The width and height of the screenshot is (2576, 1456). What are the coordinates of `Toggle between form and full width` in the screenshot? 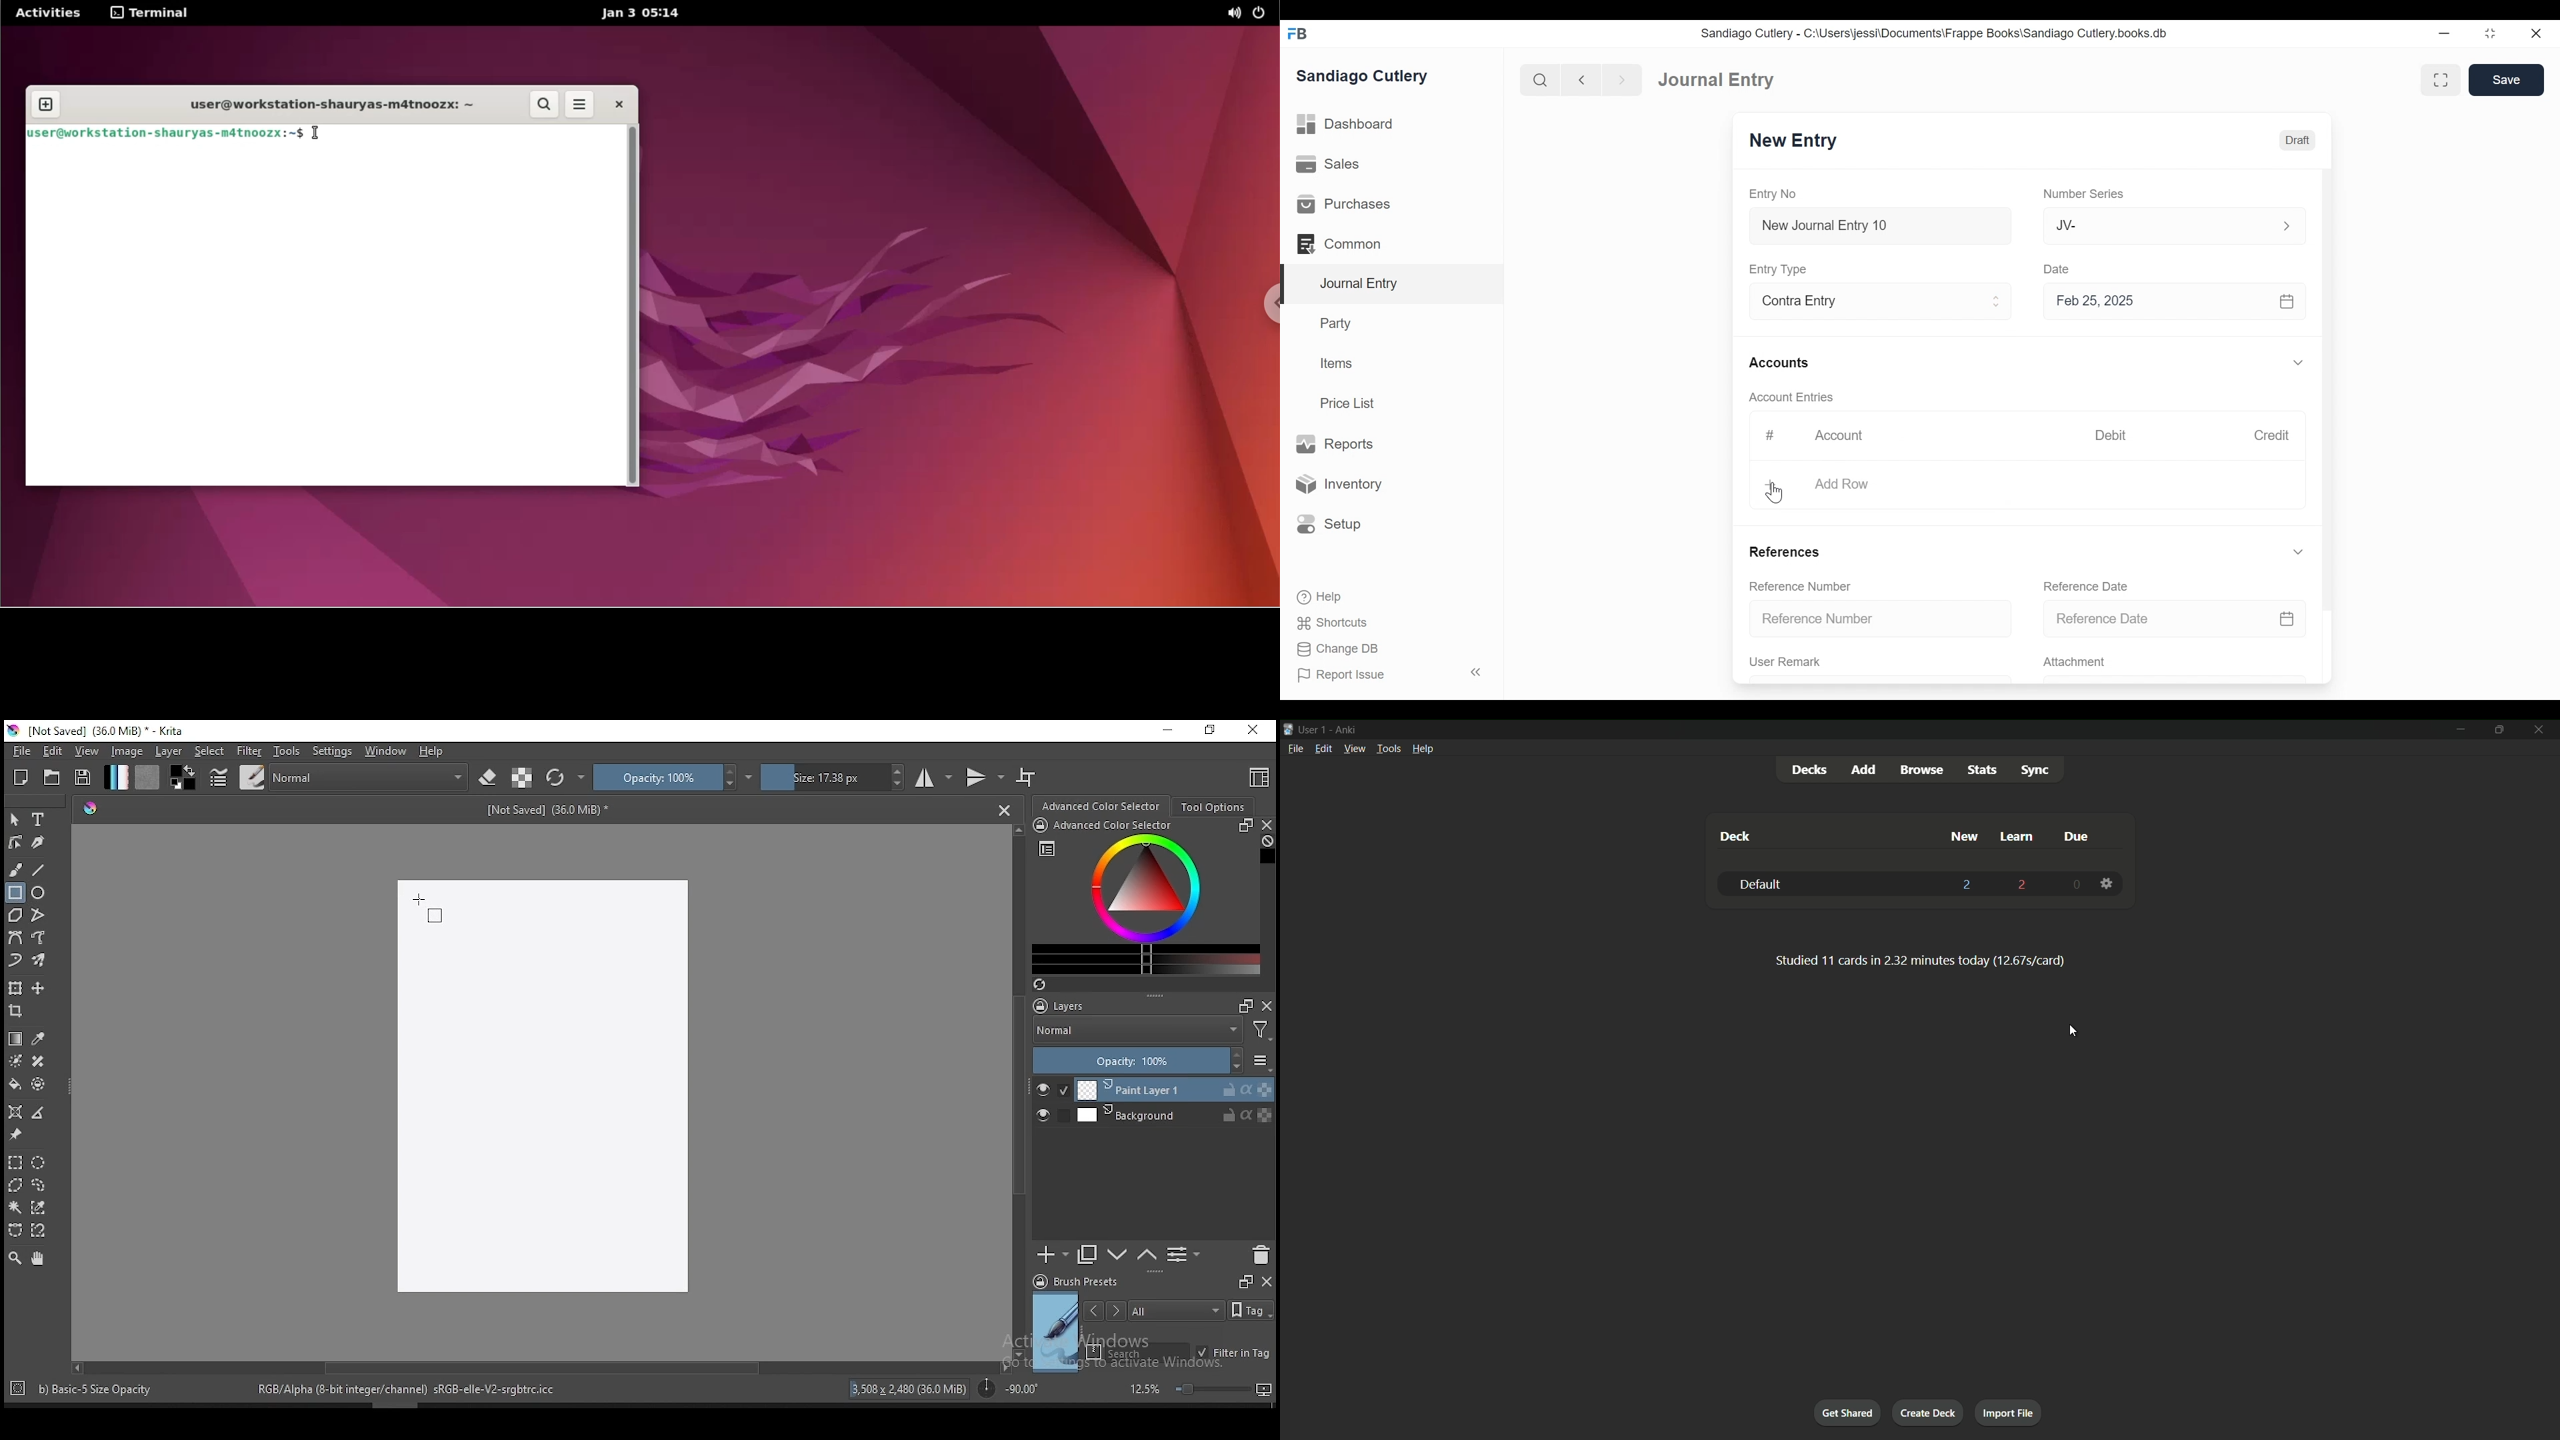 It's located at (2439, 79).